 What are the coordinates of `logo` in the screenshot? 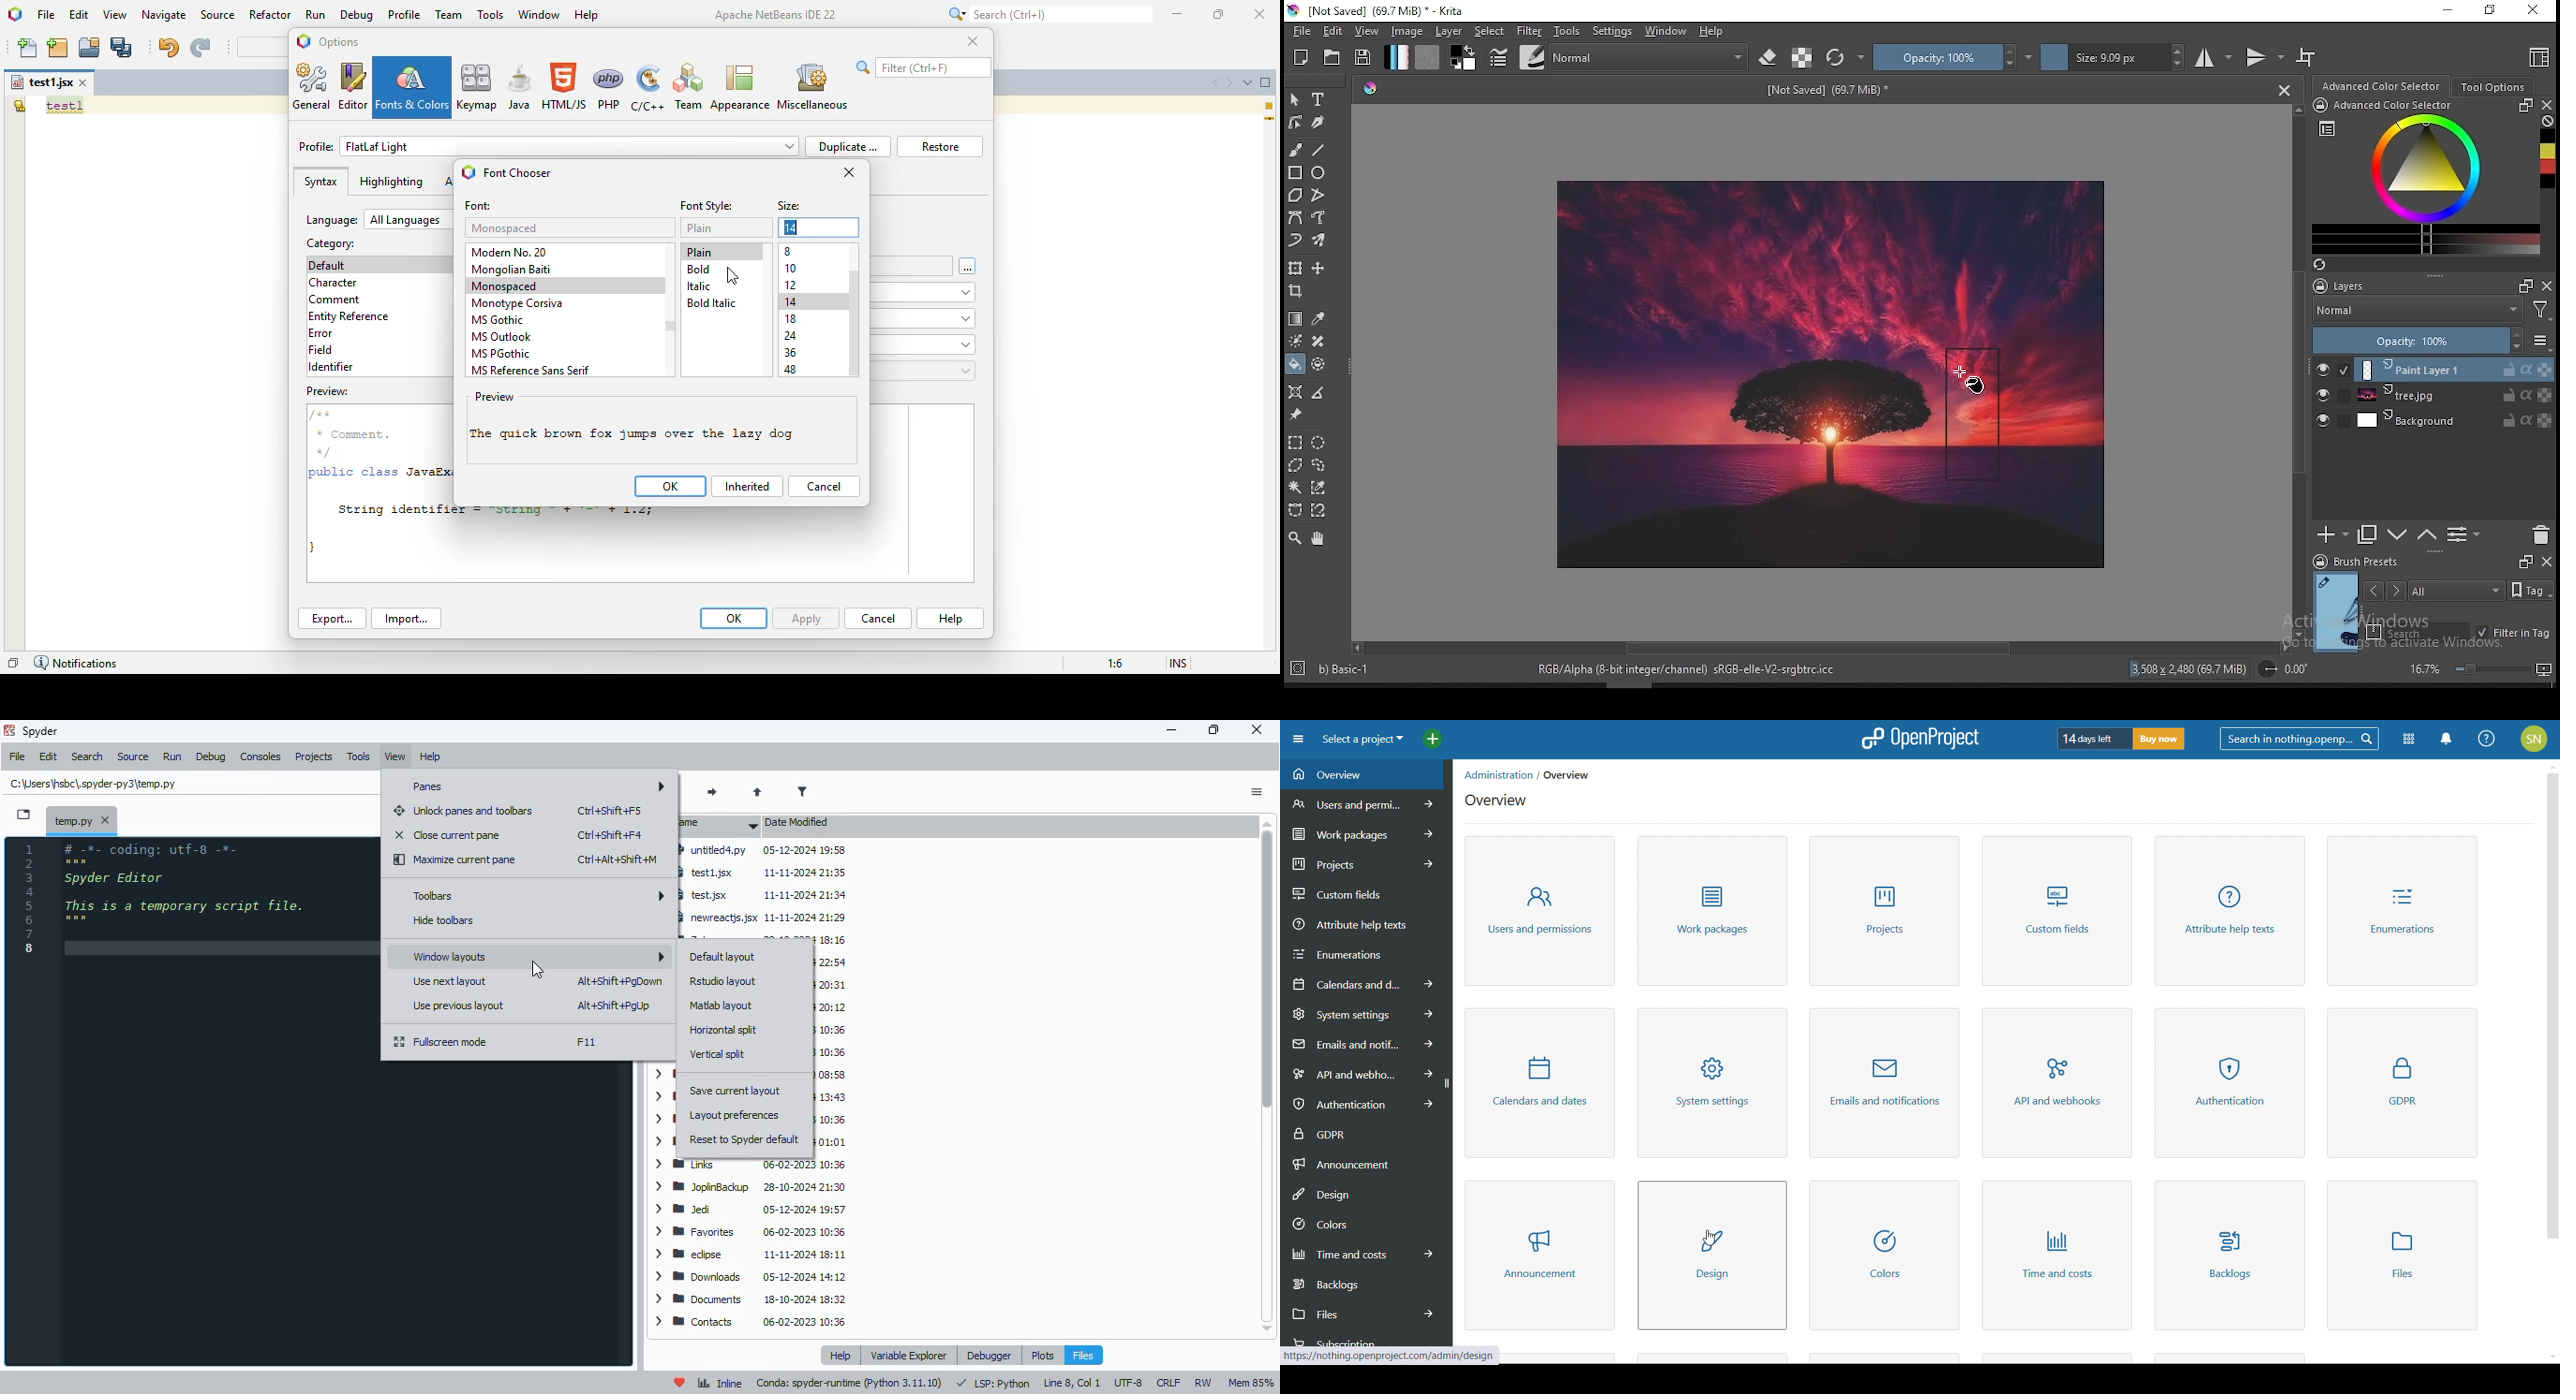 It's located at (8, 730).